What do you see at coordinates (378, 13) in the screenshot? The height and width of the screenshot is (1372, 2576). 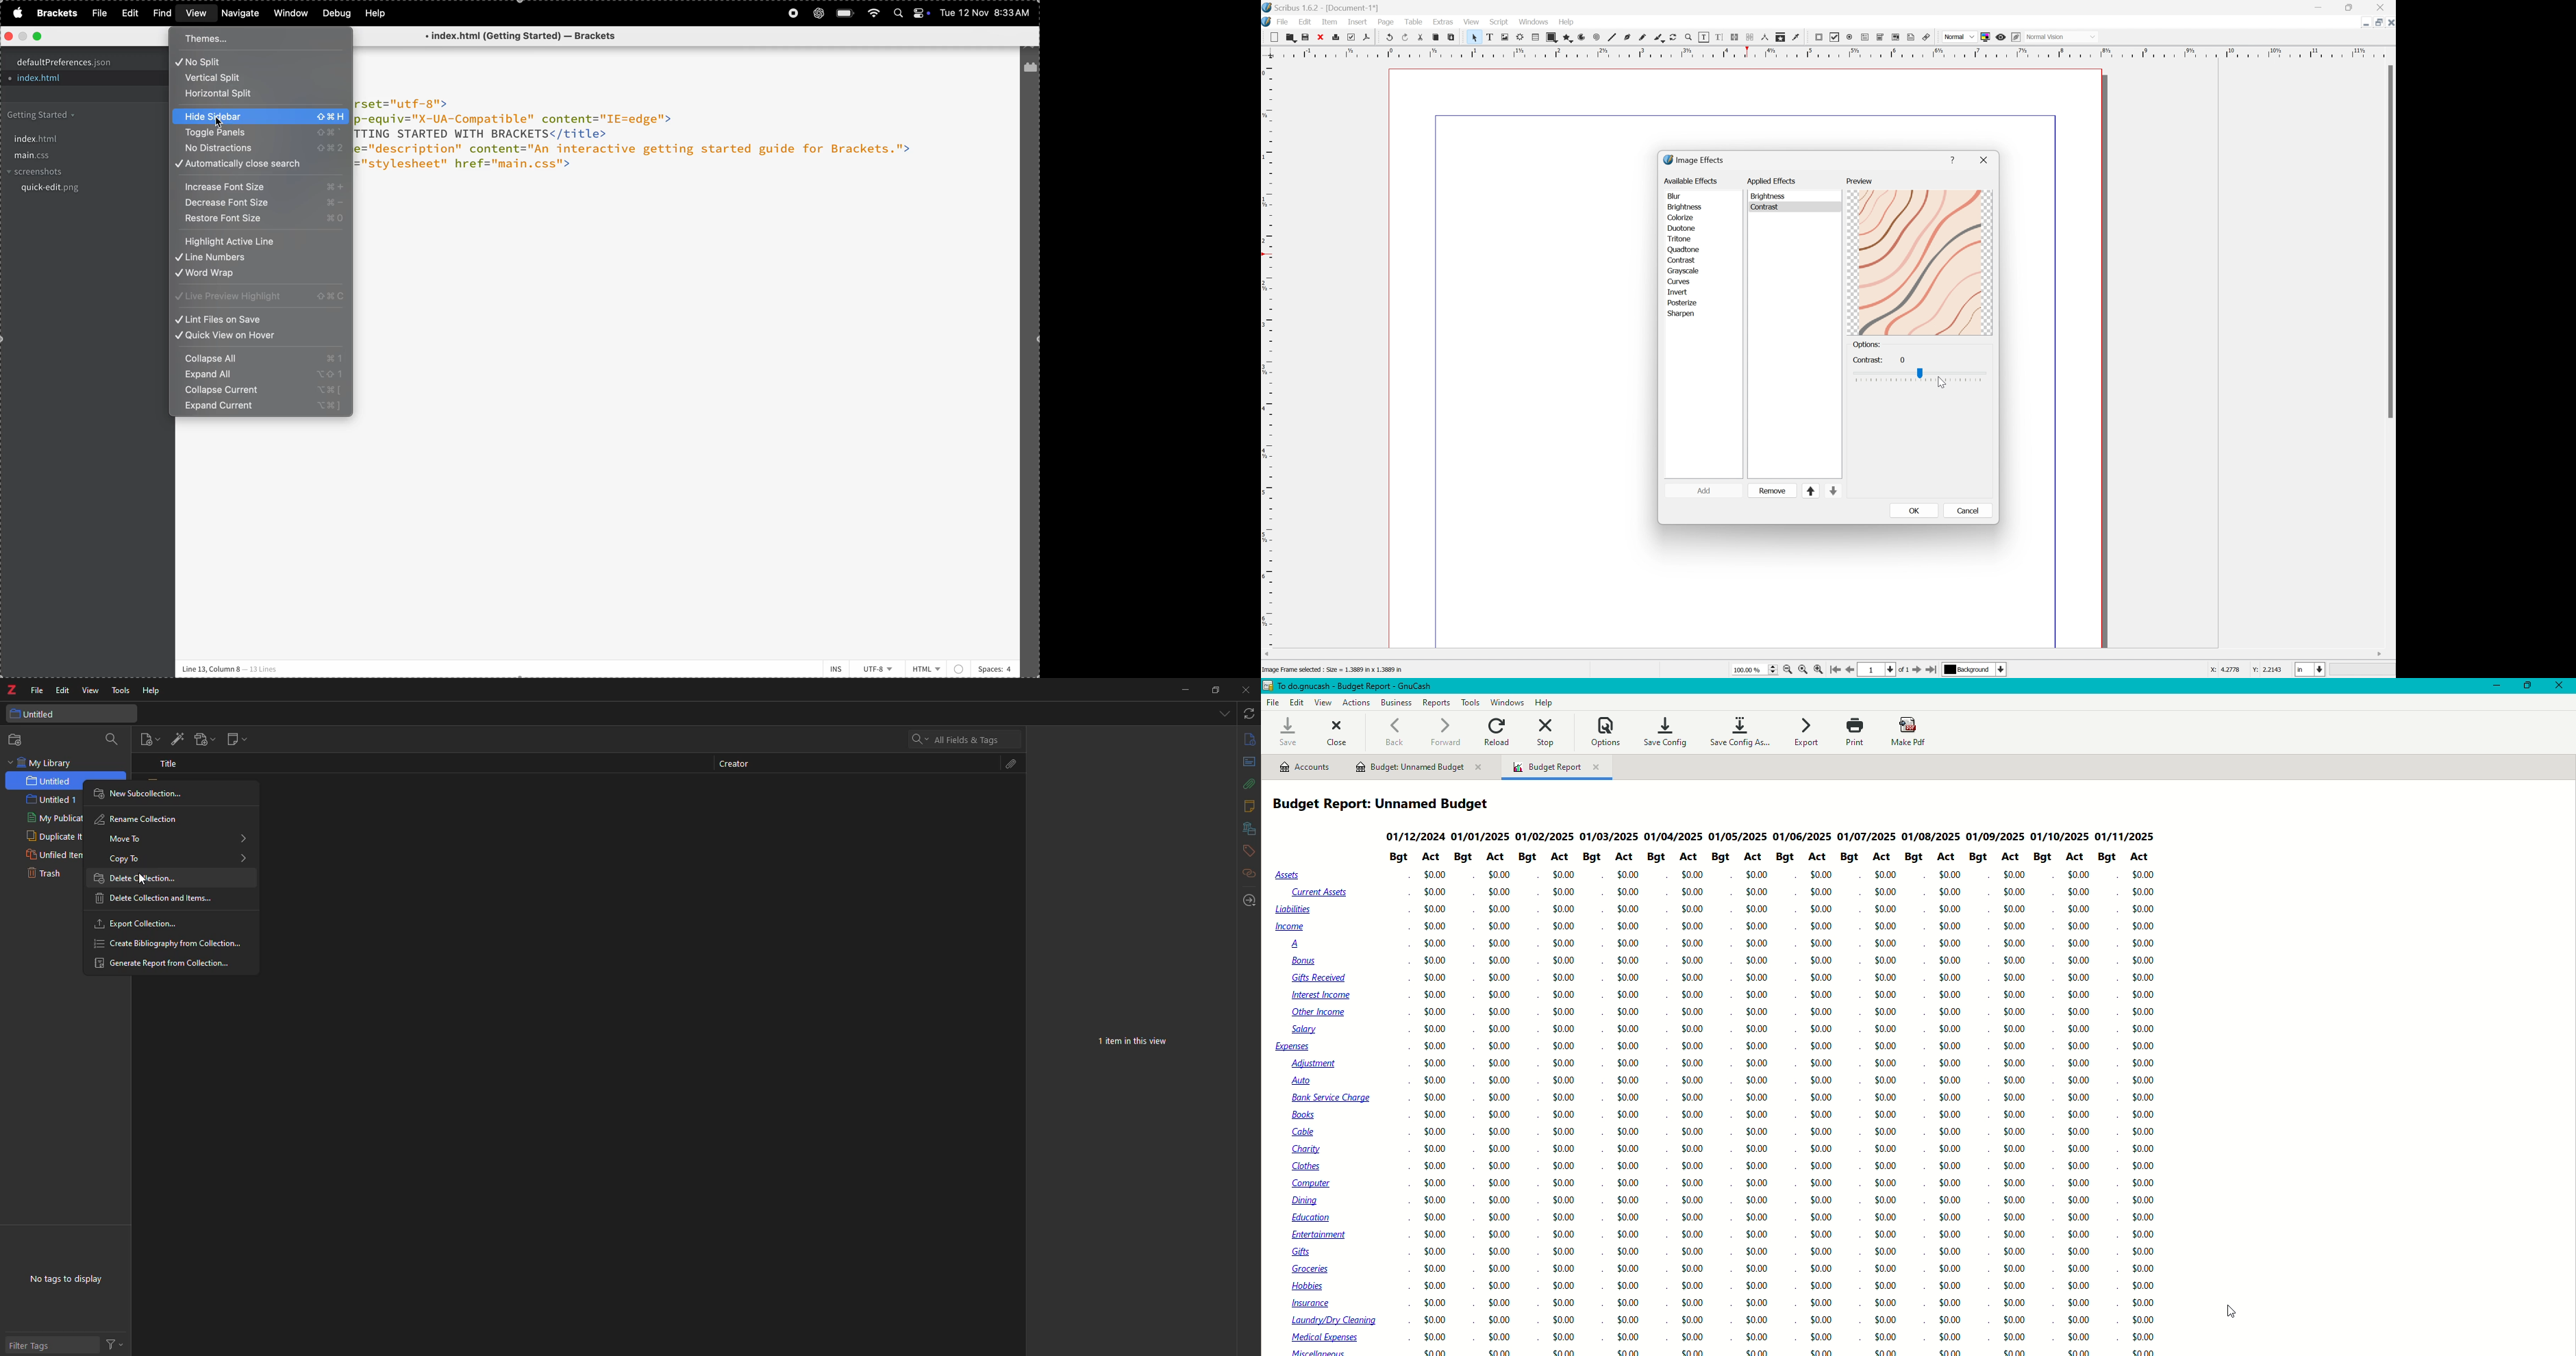 I see `help` at bounding box center [378, 13].